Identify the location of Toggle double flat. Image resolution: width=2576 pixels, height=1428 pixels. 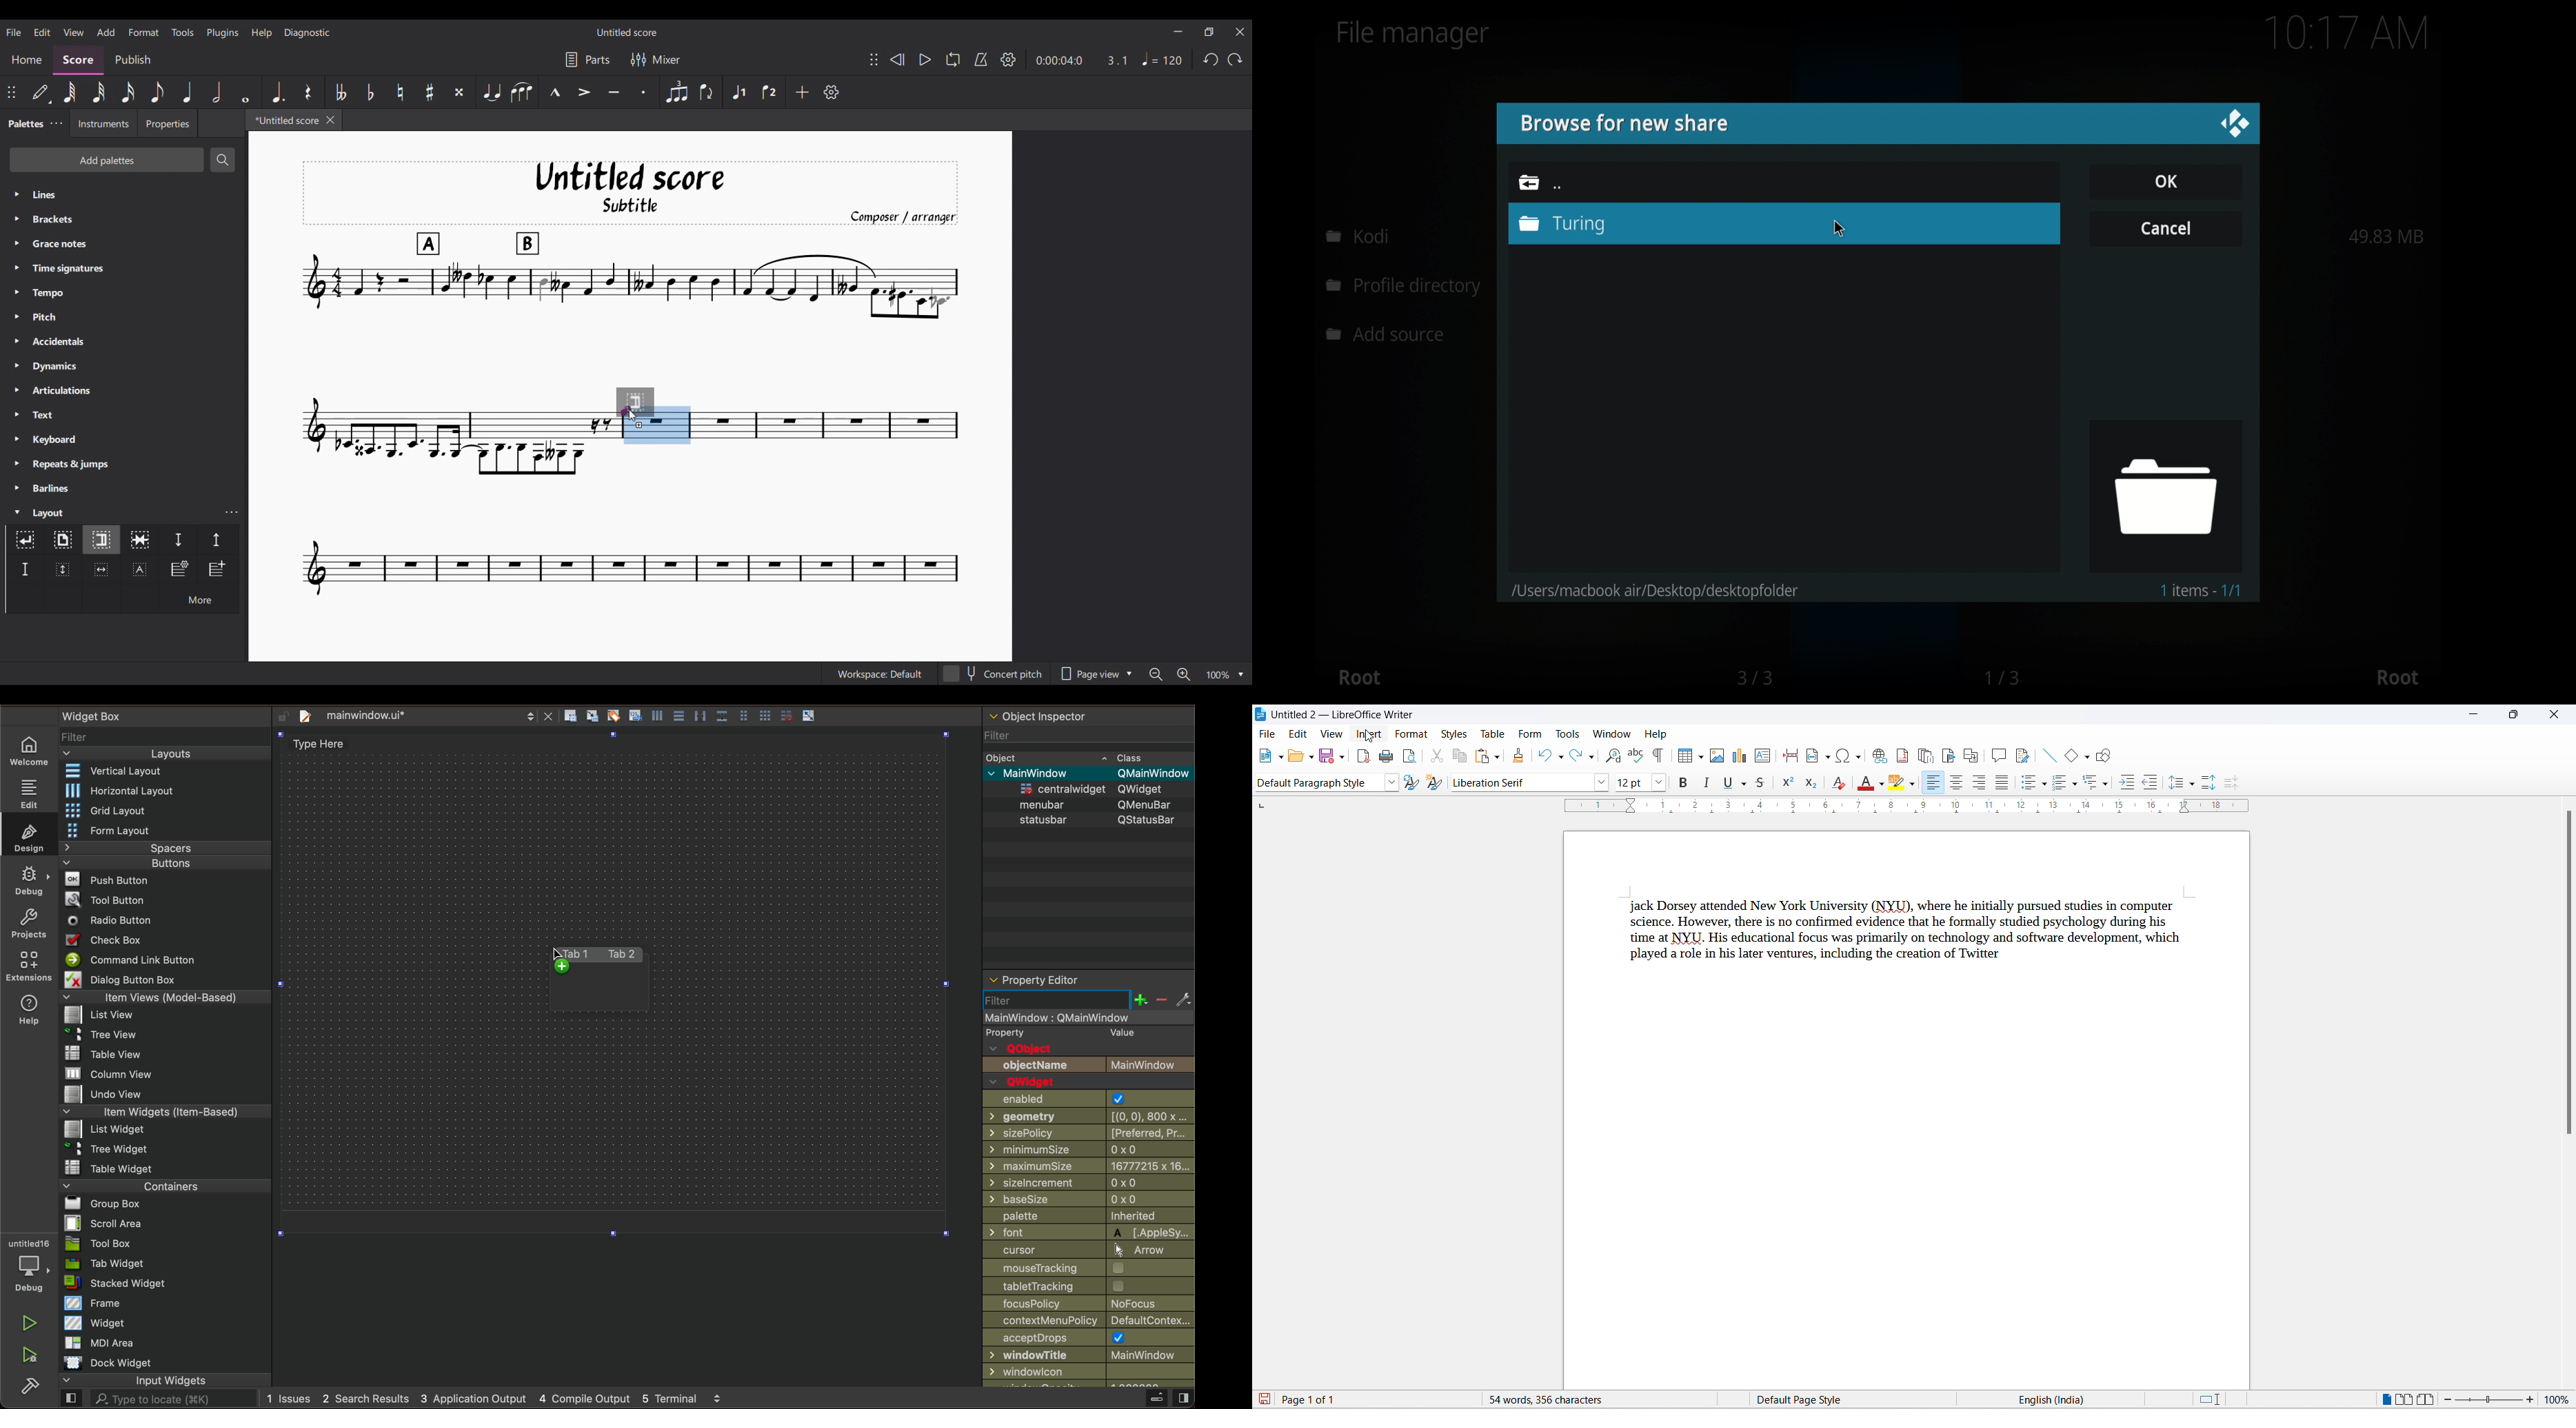
(339, 92).